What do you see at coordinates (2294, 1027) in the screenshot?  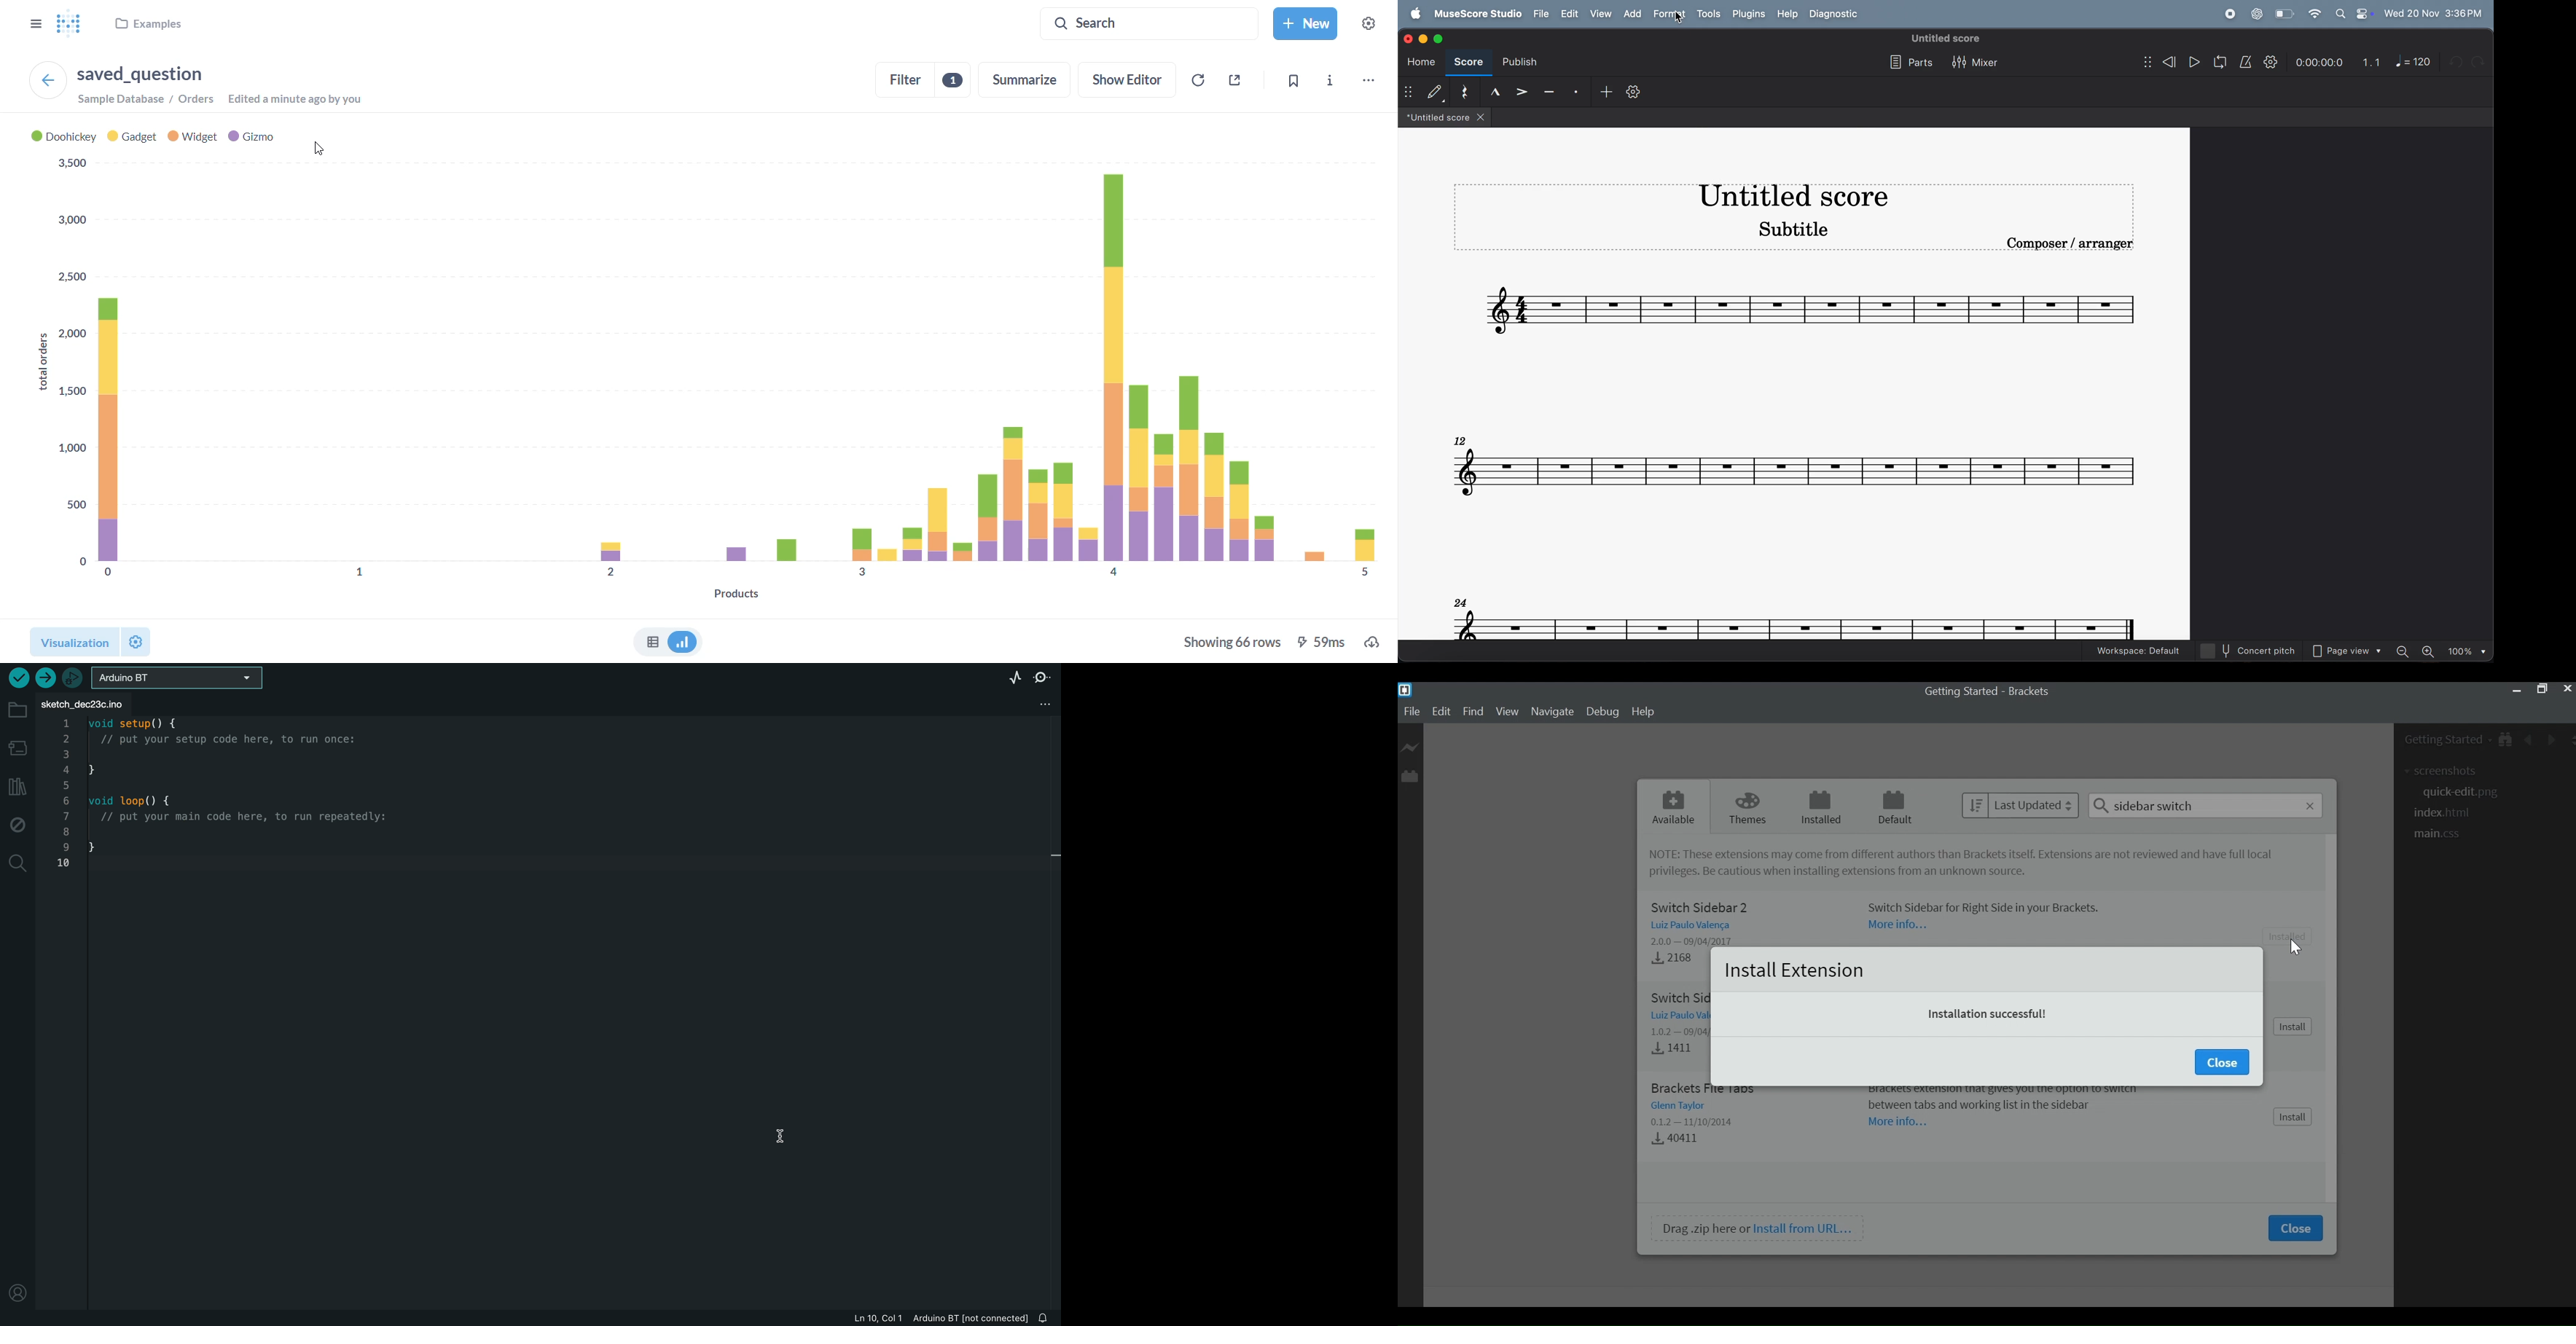 I see `Install` at bounding box center [2294, 1027].